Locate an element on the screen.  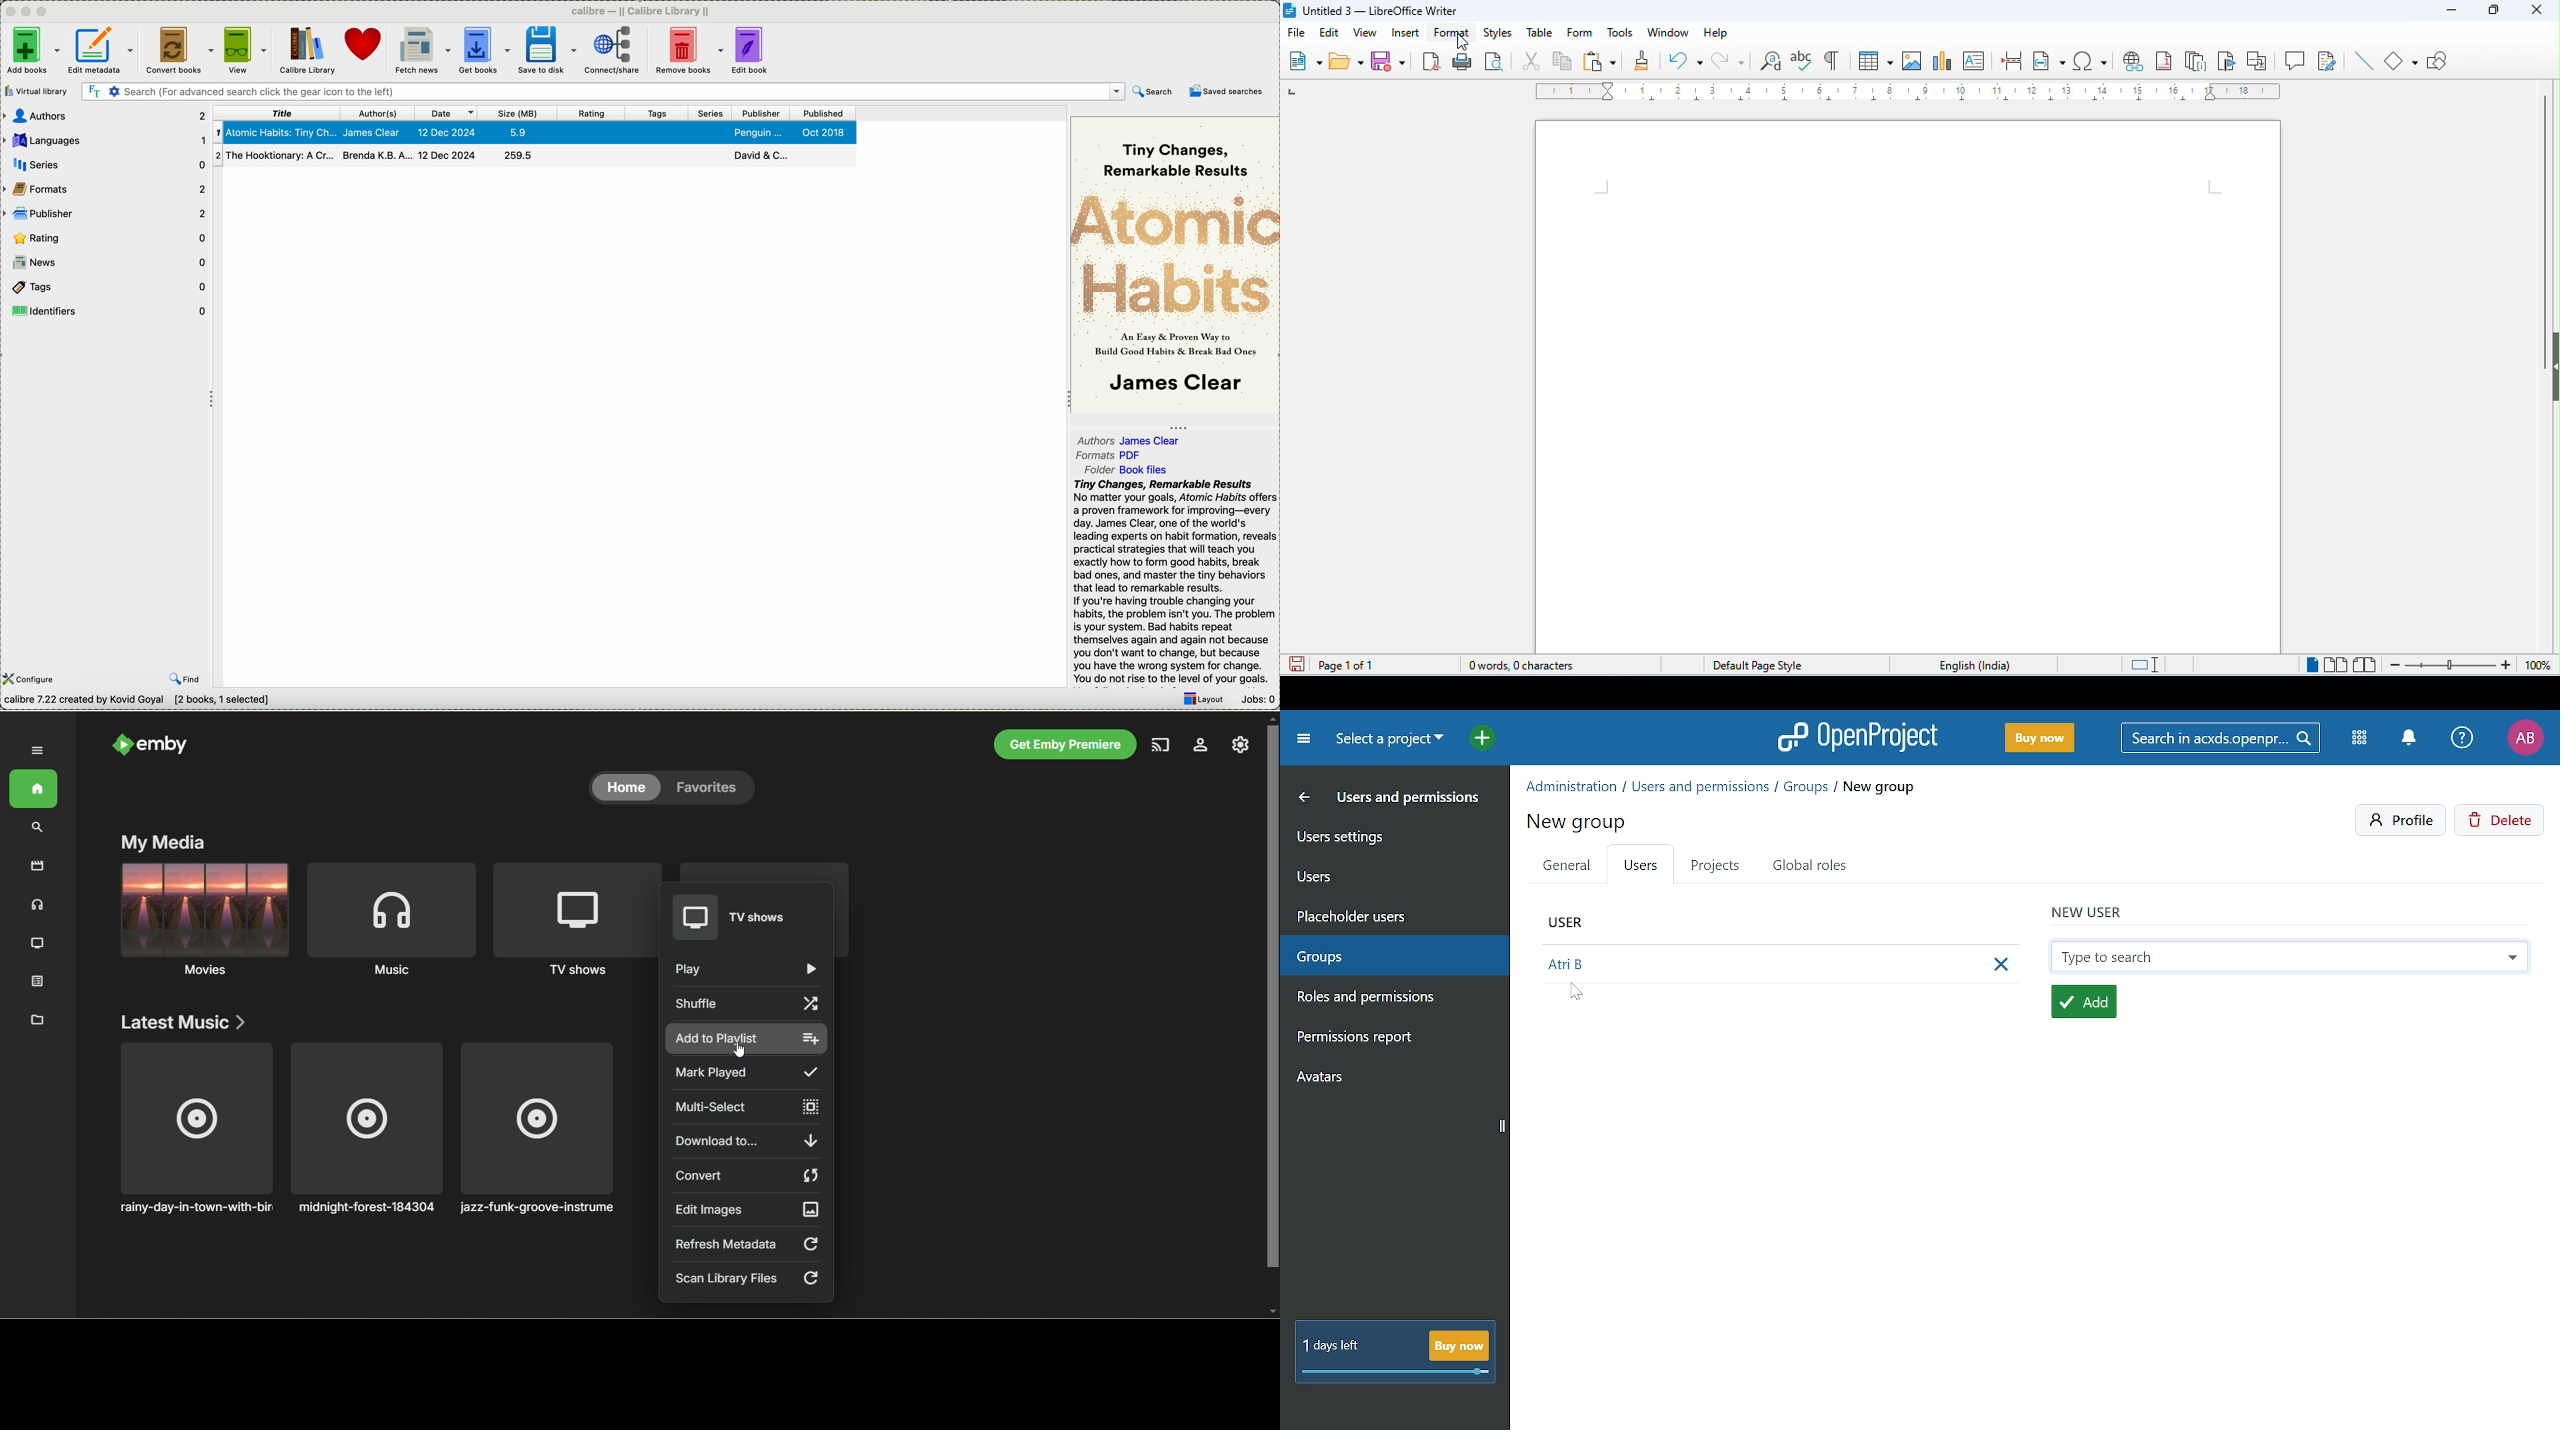
latest music is located at coordinates (183, 1023).